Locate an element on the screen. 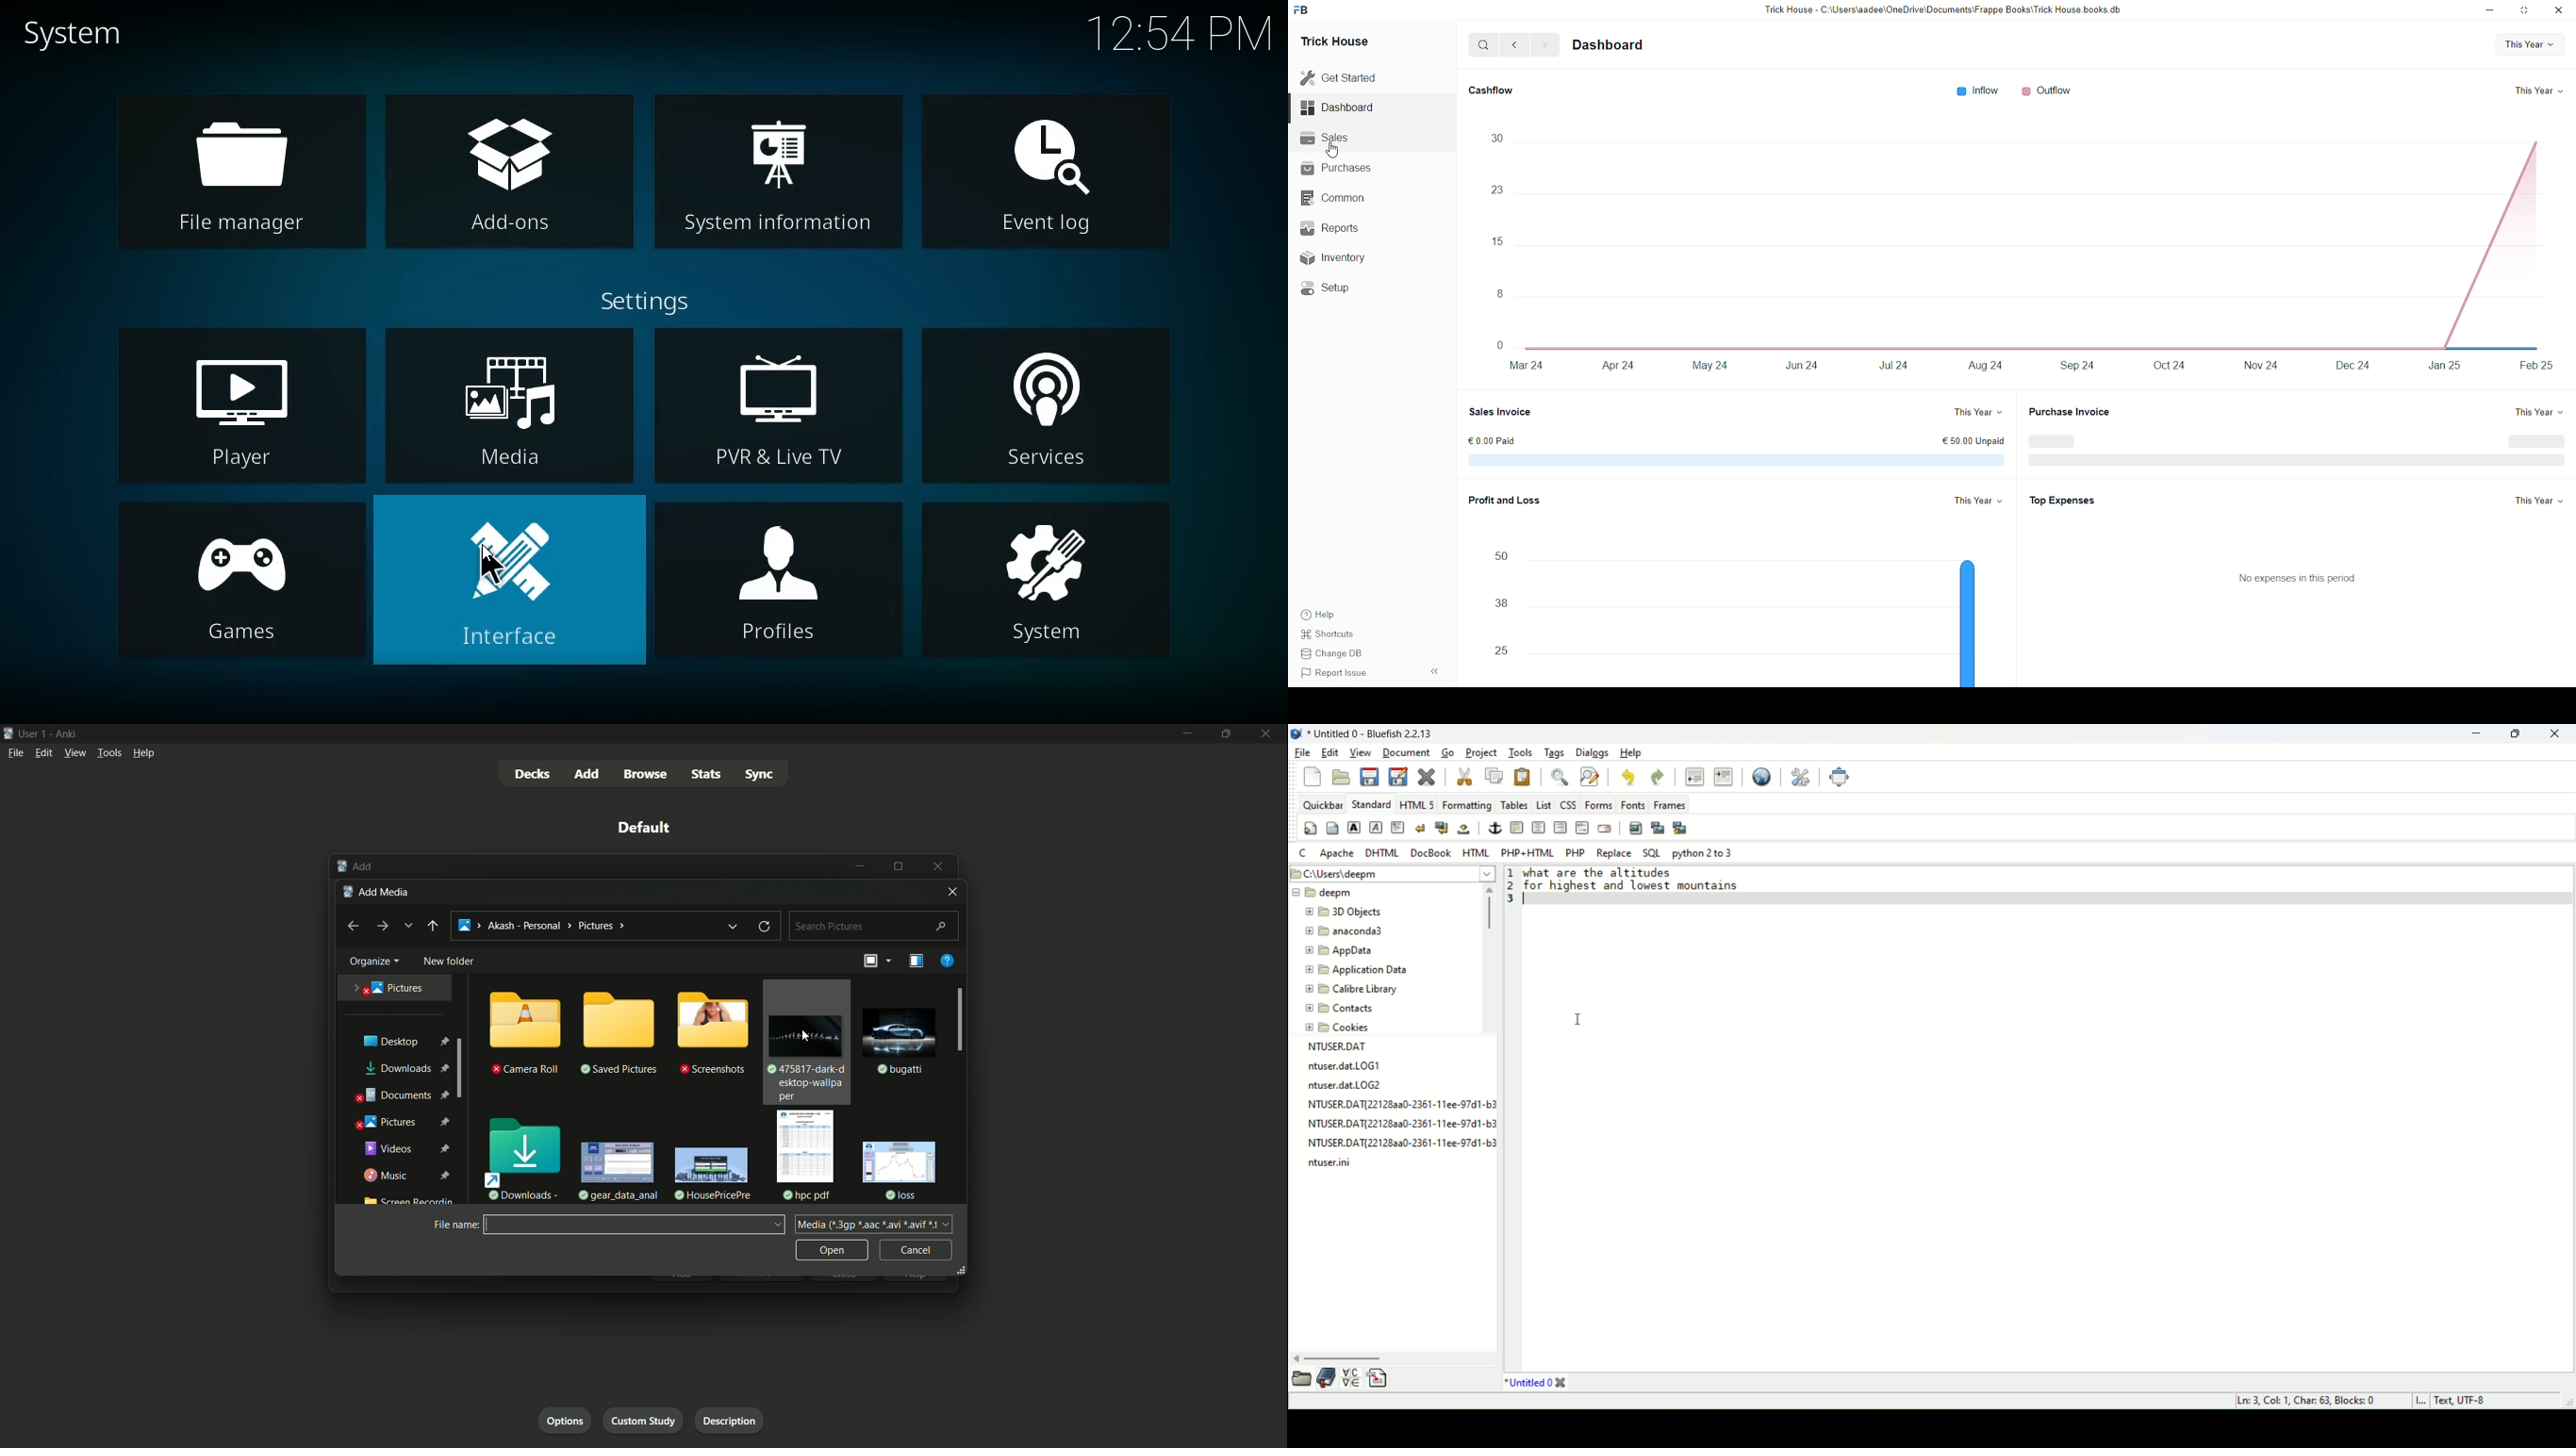 The image size is (2576, 1456). Trick House is located at coordinates (1334, 42).